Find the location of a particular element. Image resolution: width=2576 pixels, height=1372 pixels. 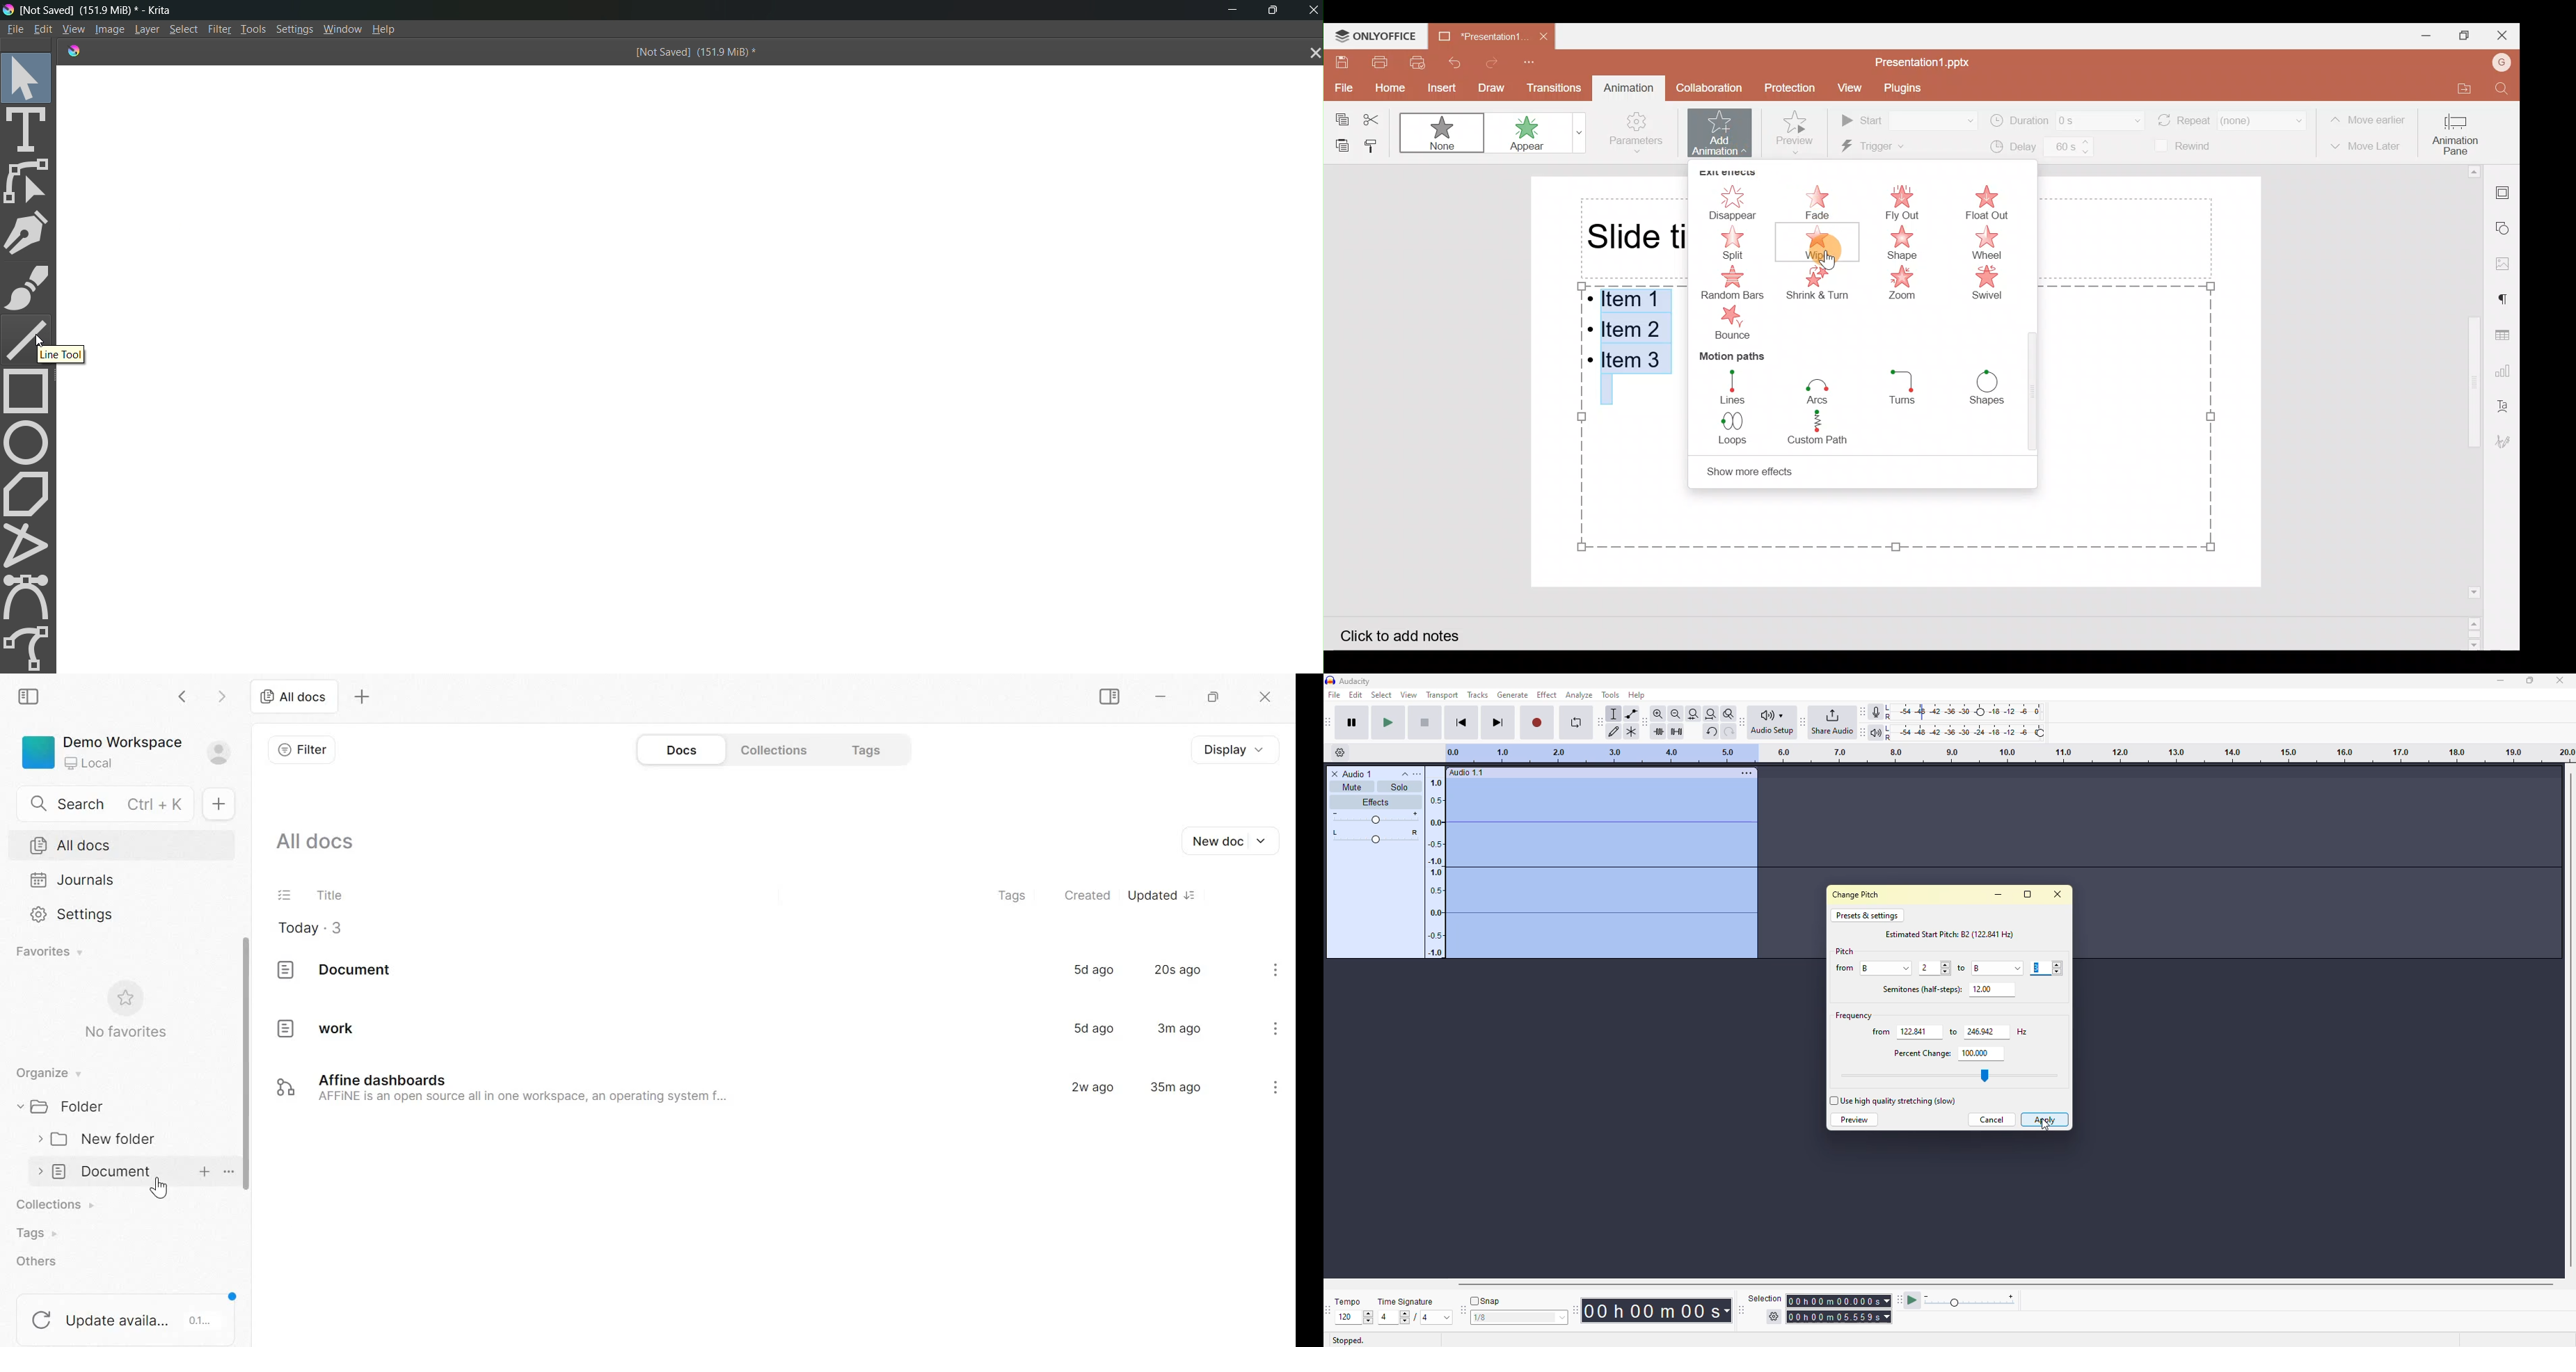

change pitch is located at coordinates (1859, 893).